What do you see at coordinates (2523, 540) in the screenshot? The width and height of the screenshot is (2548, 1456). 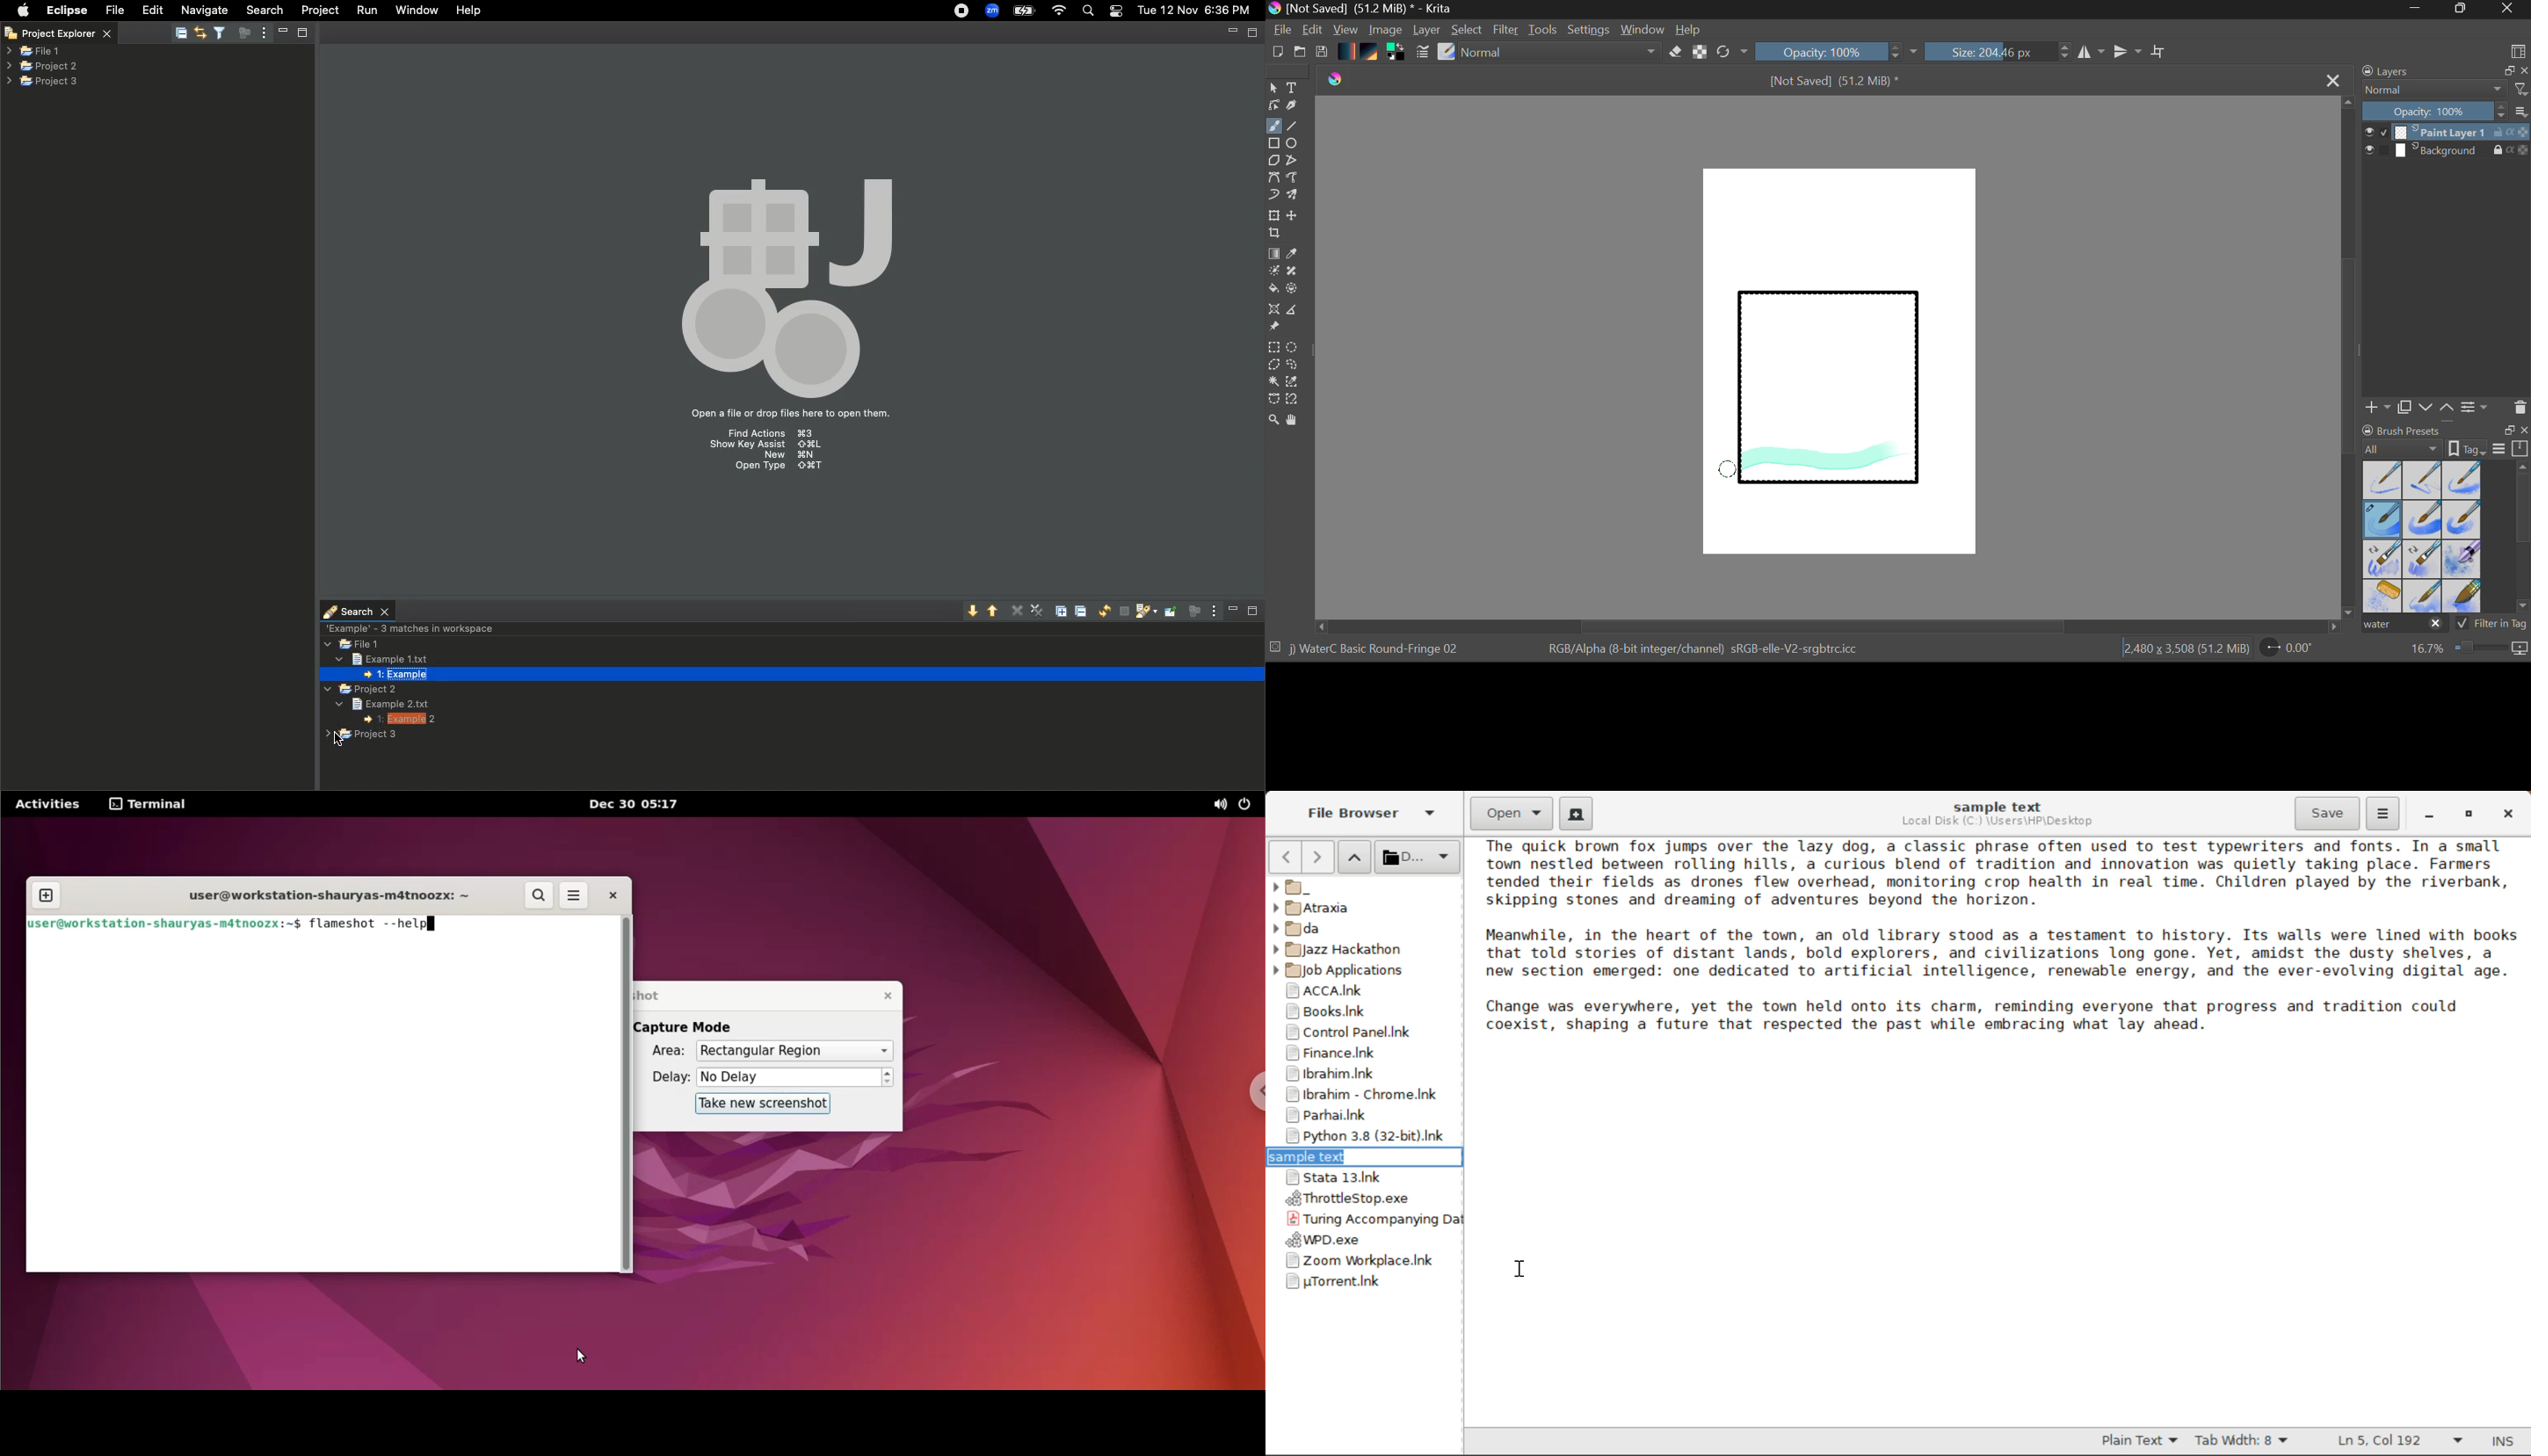 I see `Scroll Bar` at bounding box center [2523, 540].